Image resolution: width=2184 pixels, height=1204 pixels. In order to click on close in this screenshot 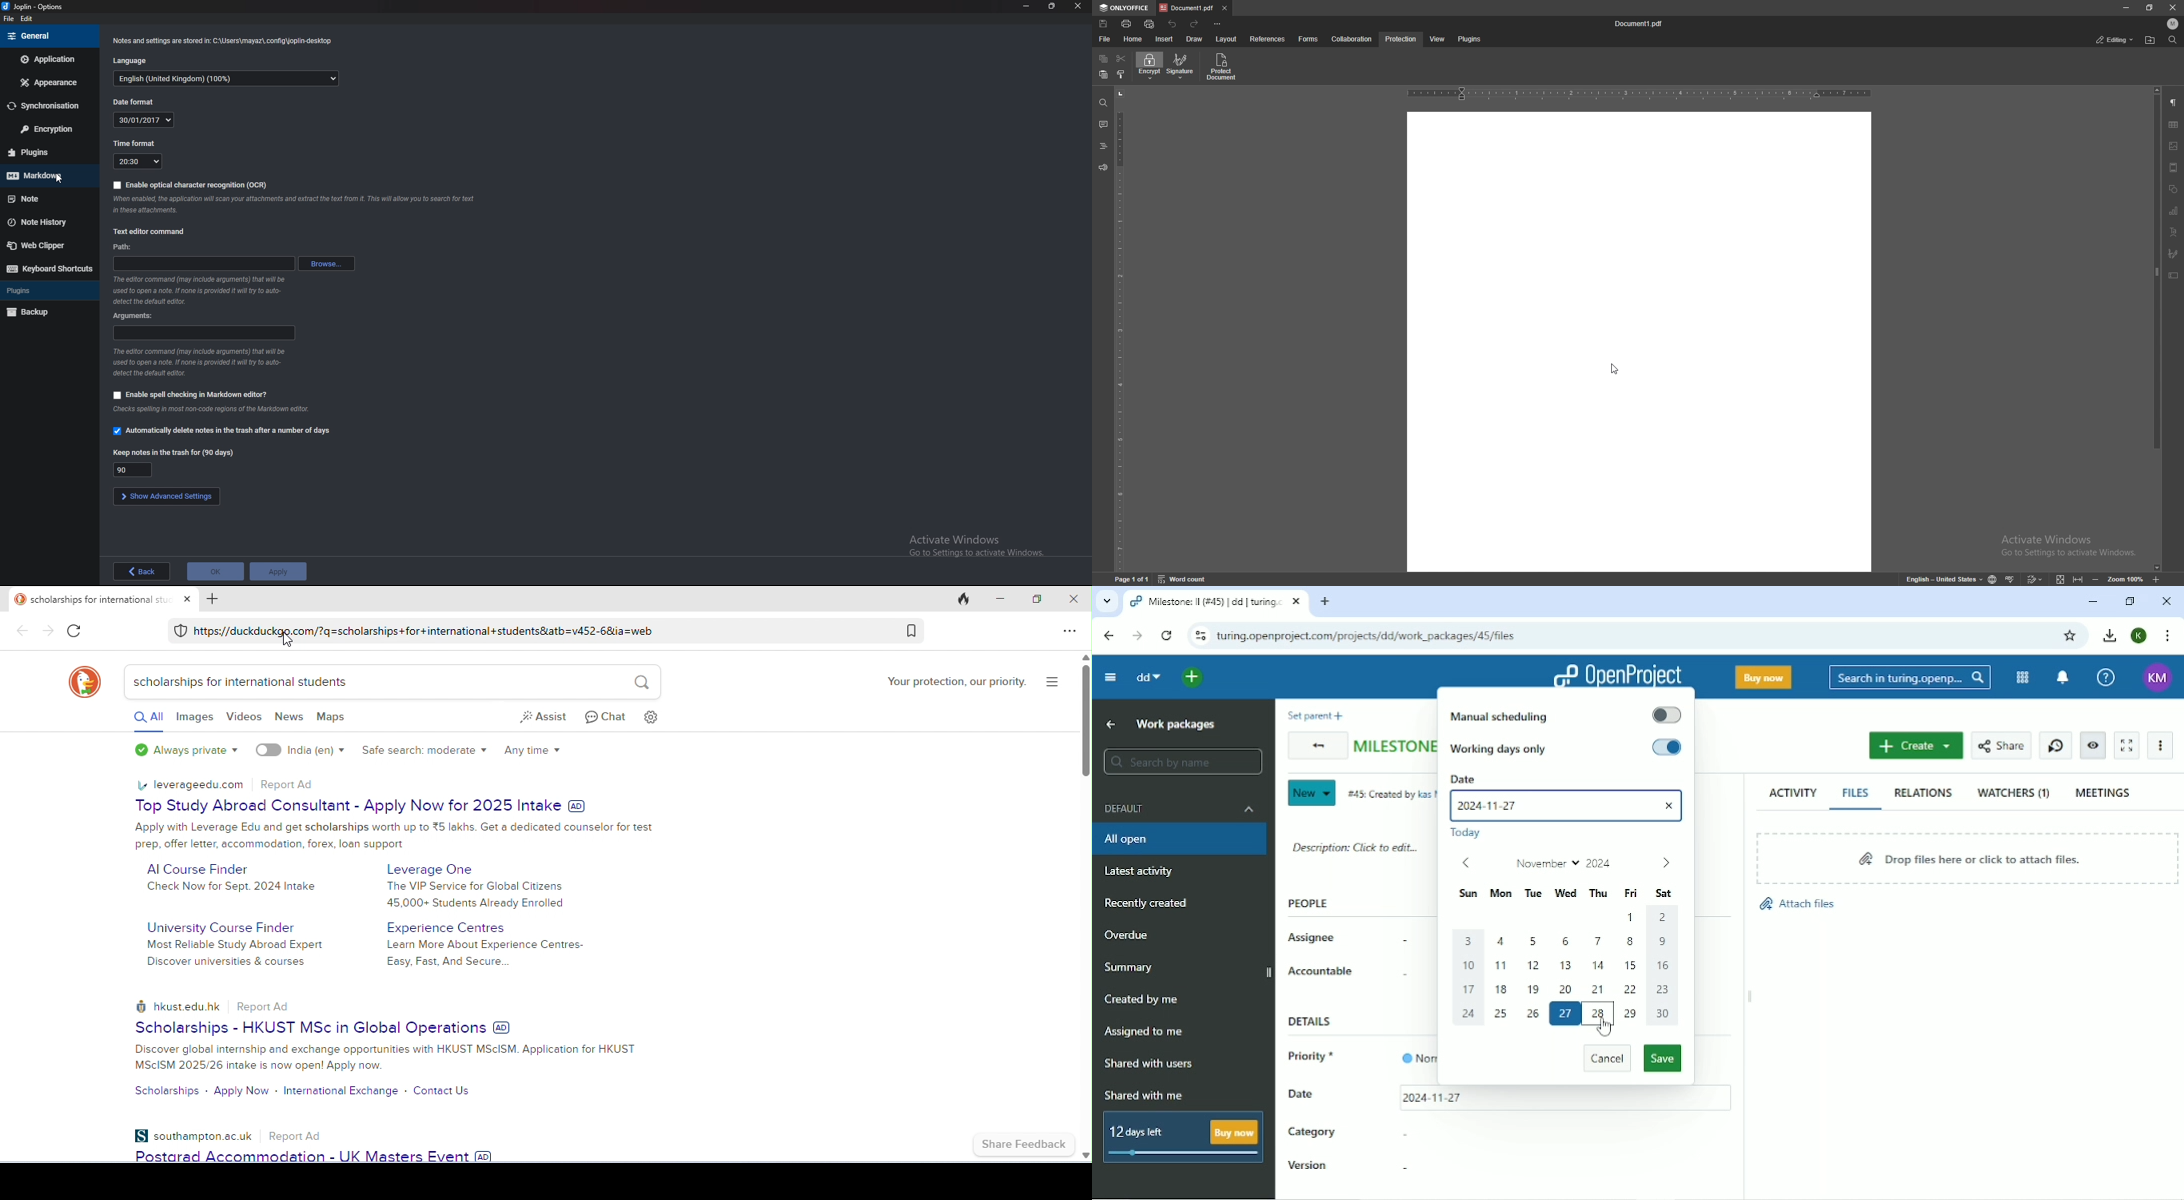, I will do `click(1077, 6)`.